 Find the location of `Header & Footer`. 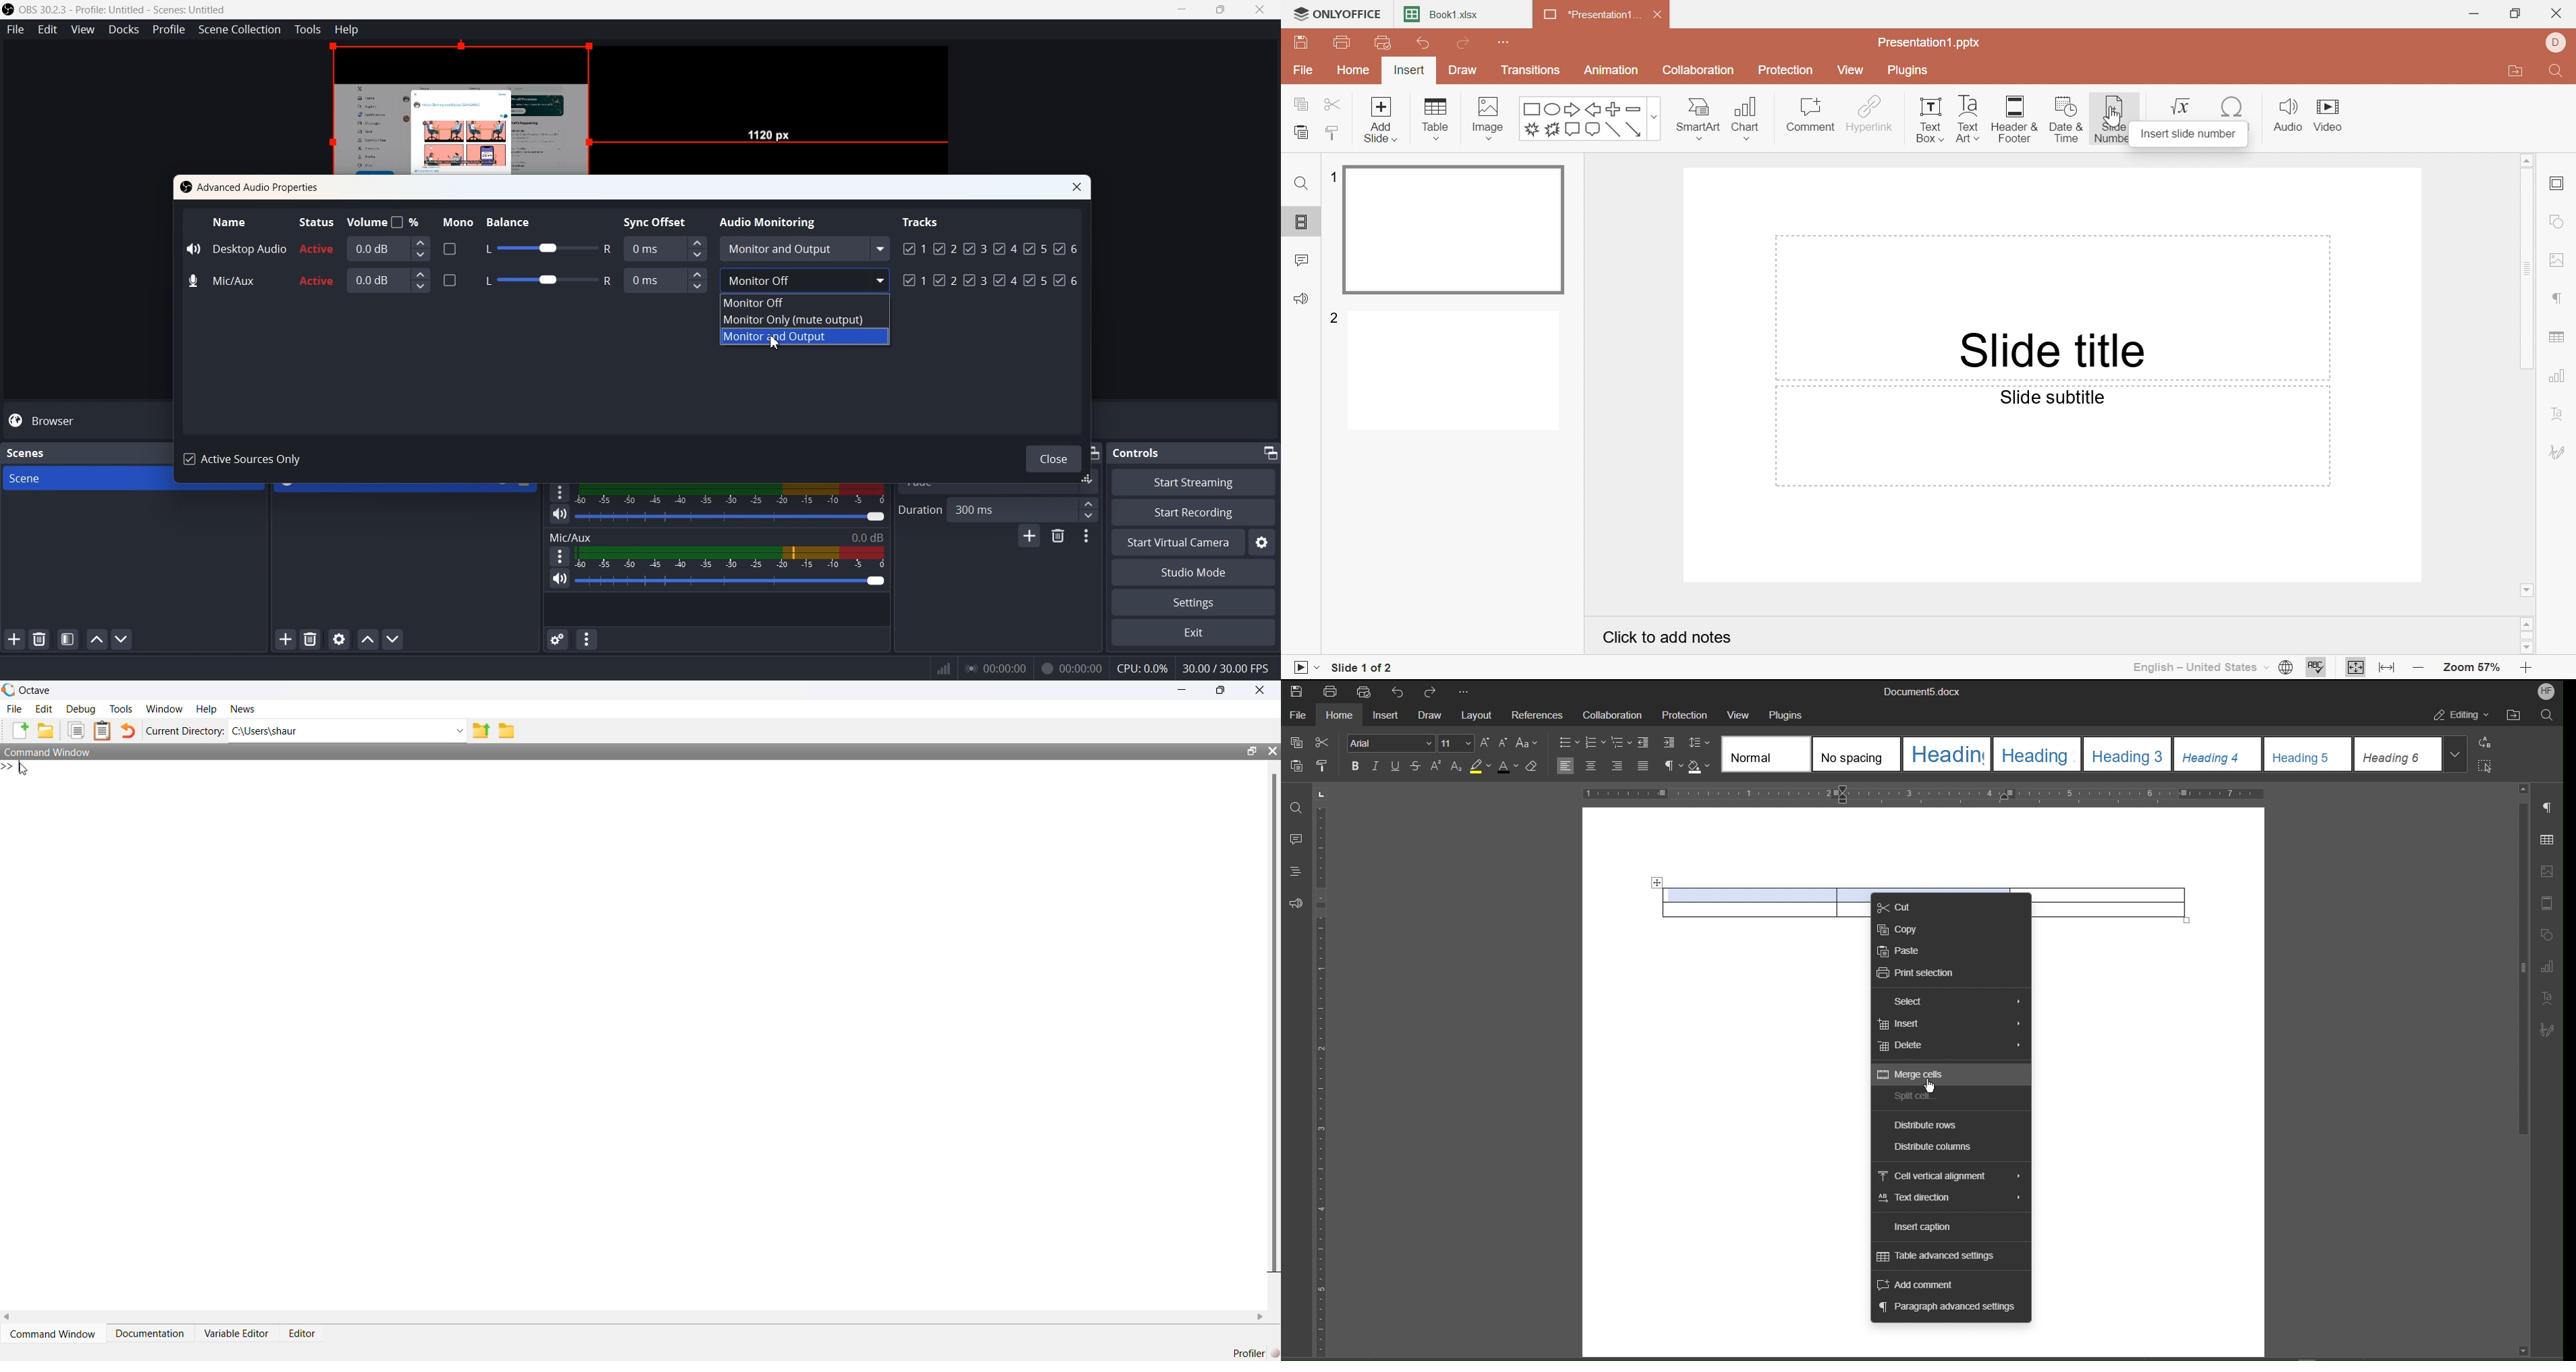

Header & Footer is located at coordinates (2016, 121).